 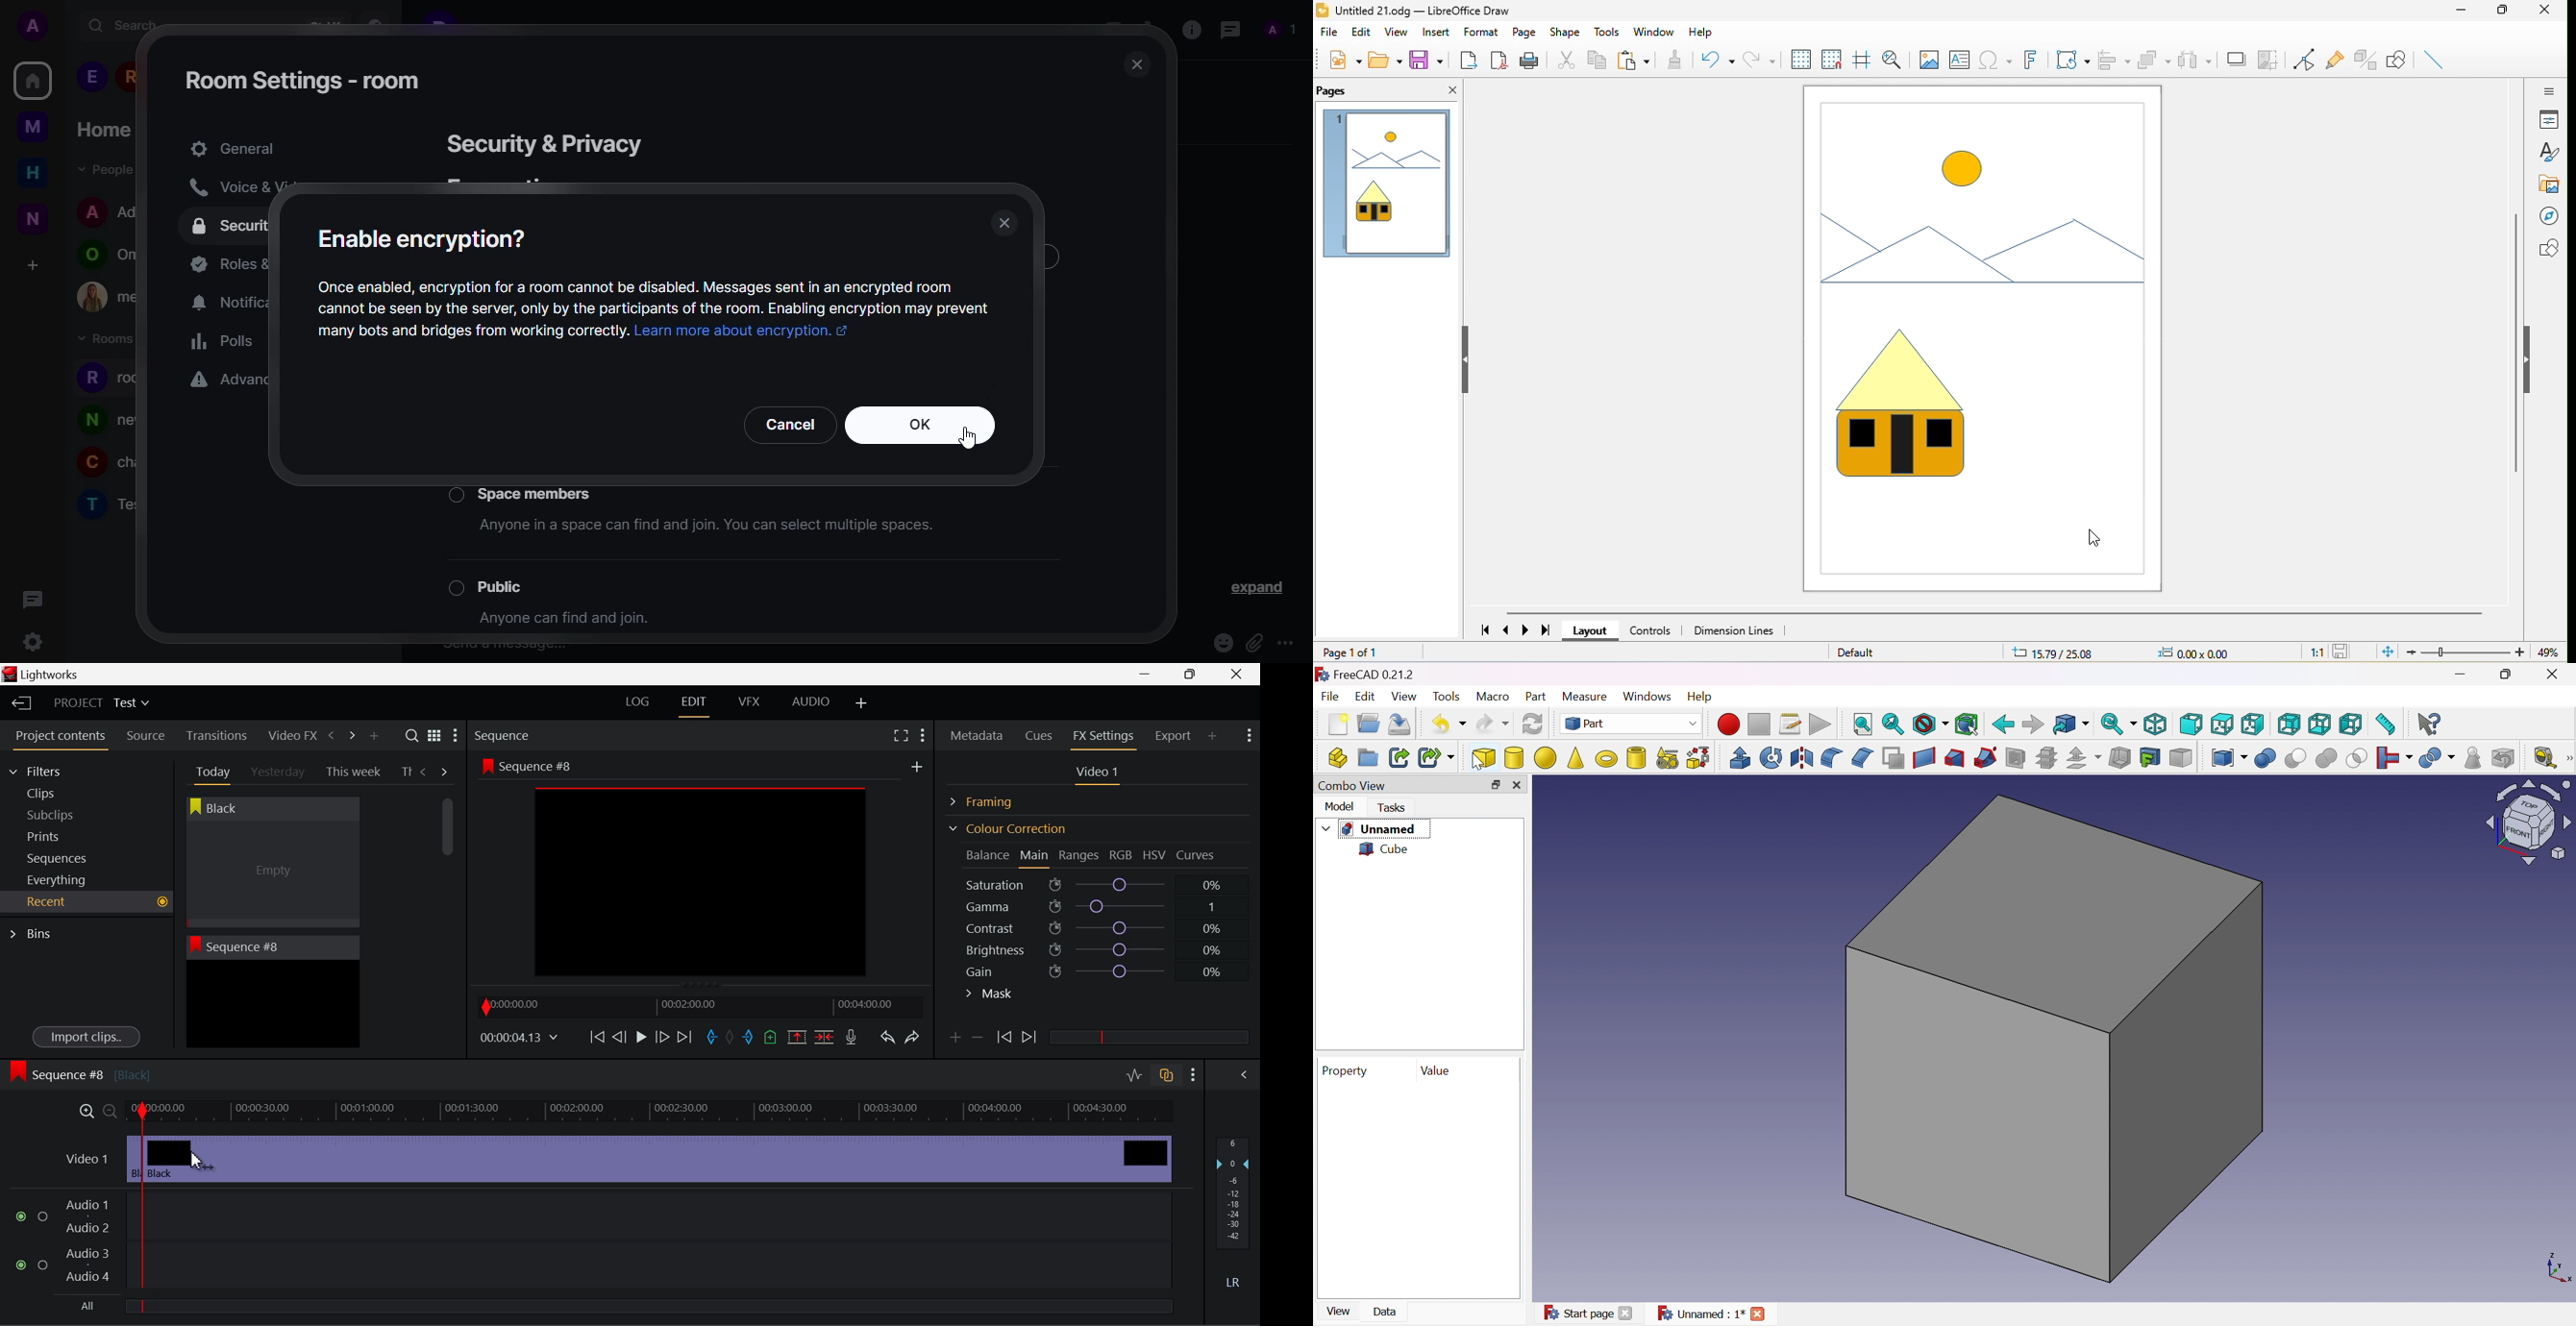 What do you see at coordinates (1931, 725) in the screenshot?
I see `Draw style` at bounding box center [1931, 725].